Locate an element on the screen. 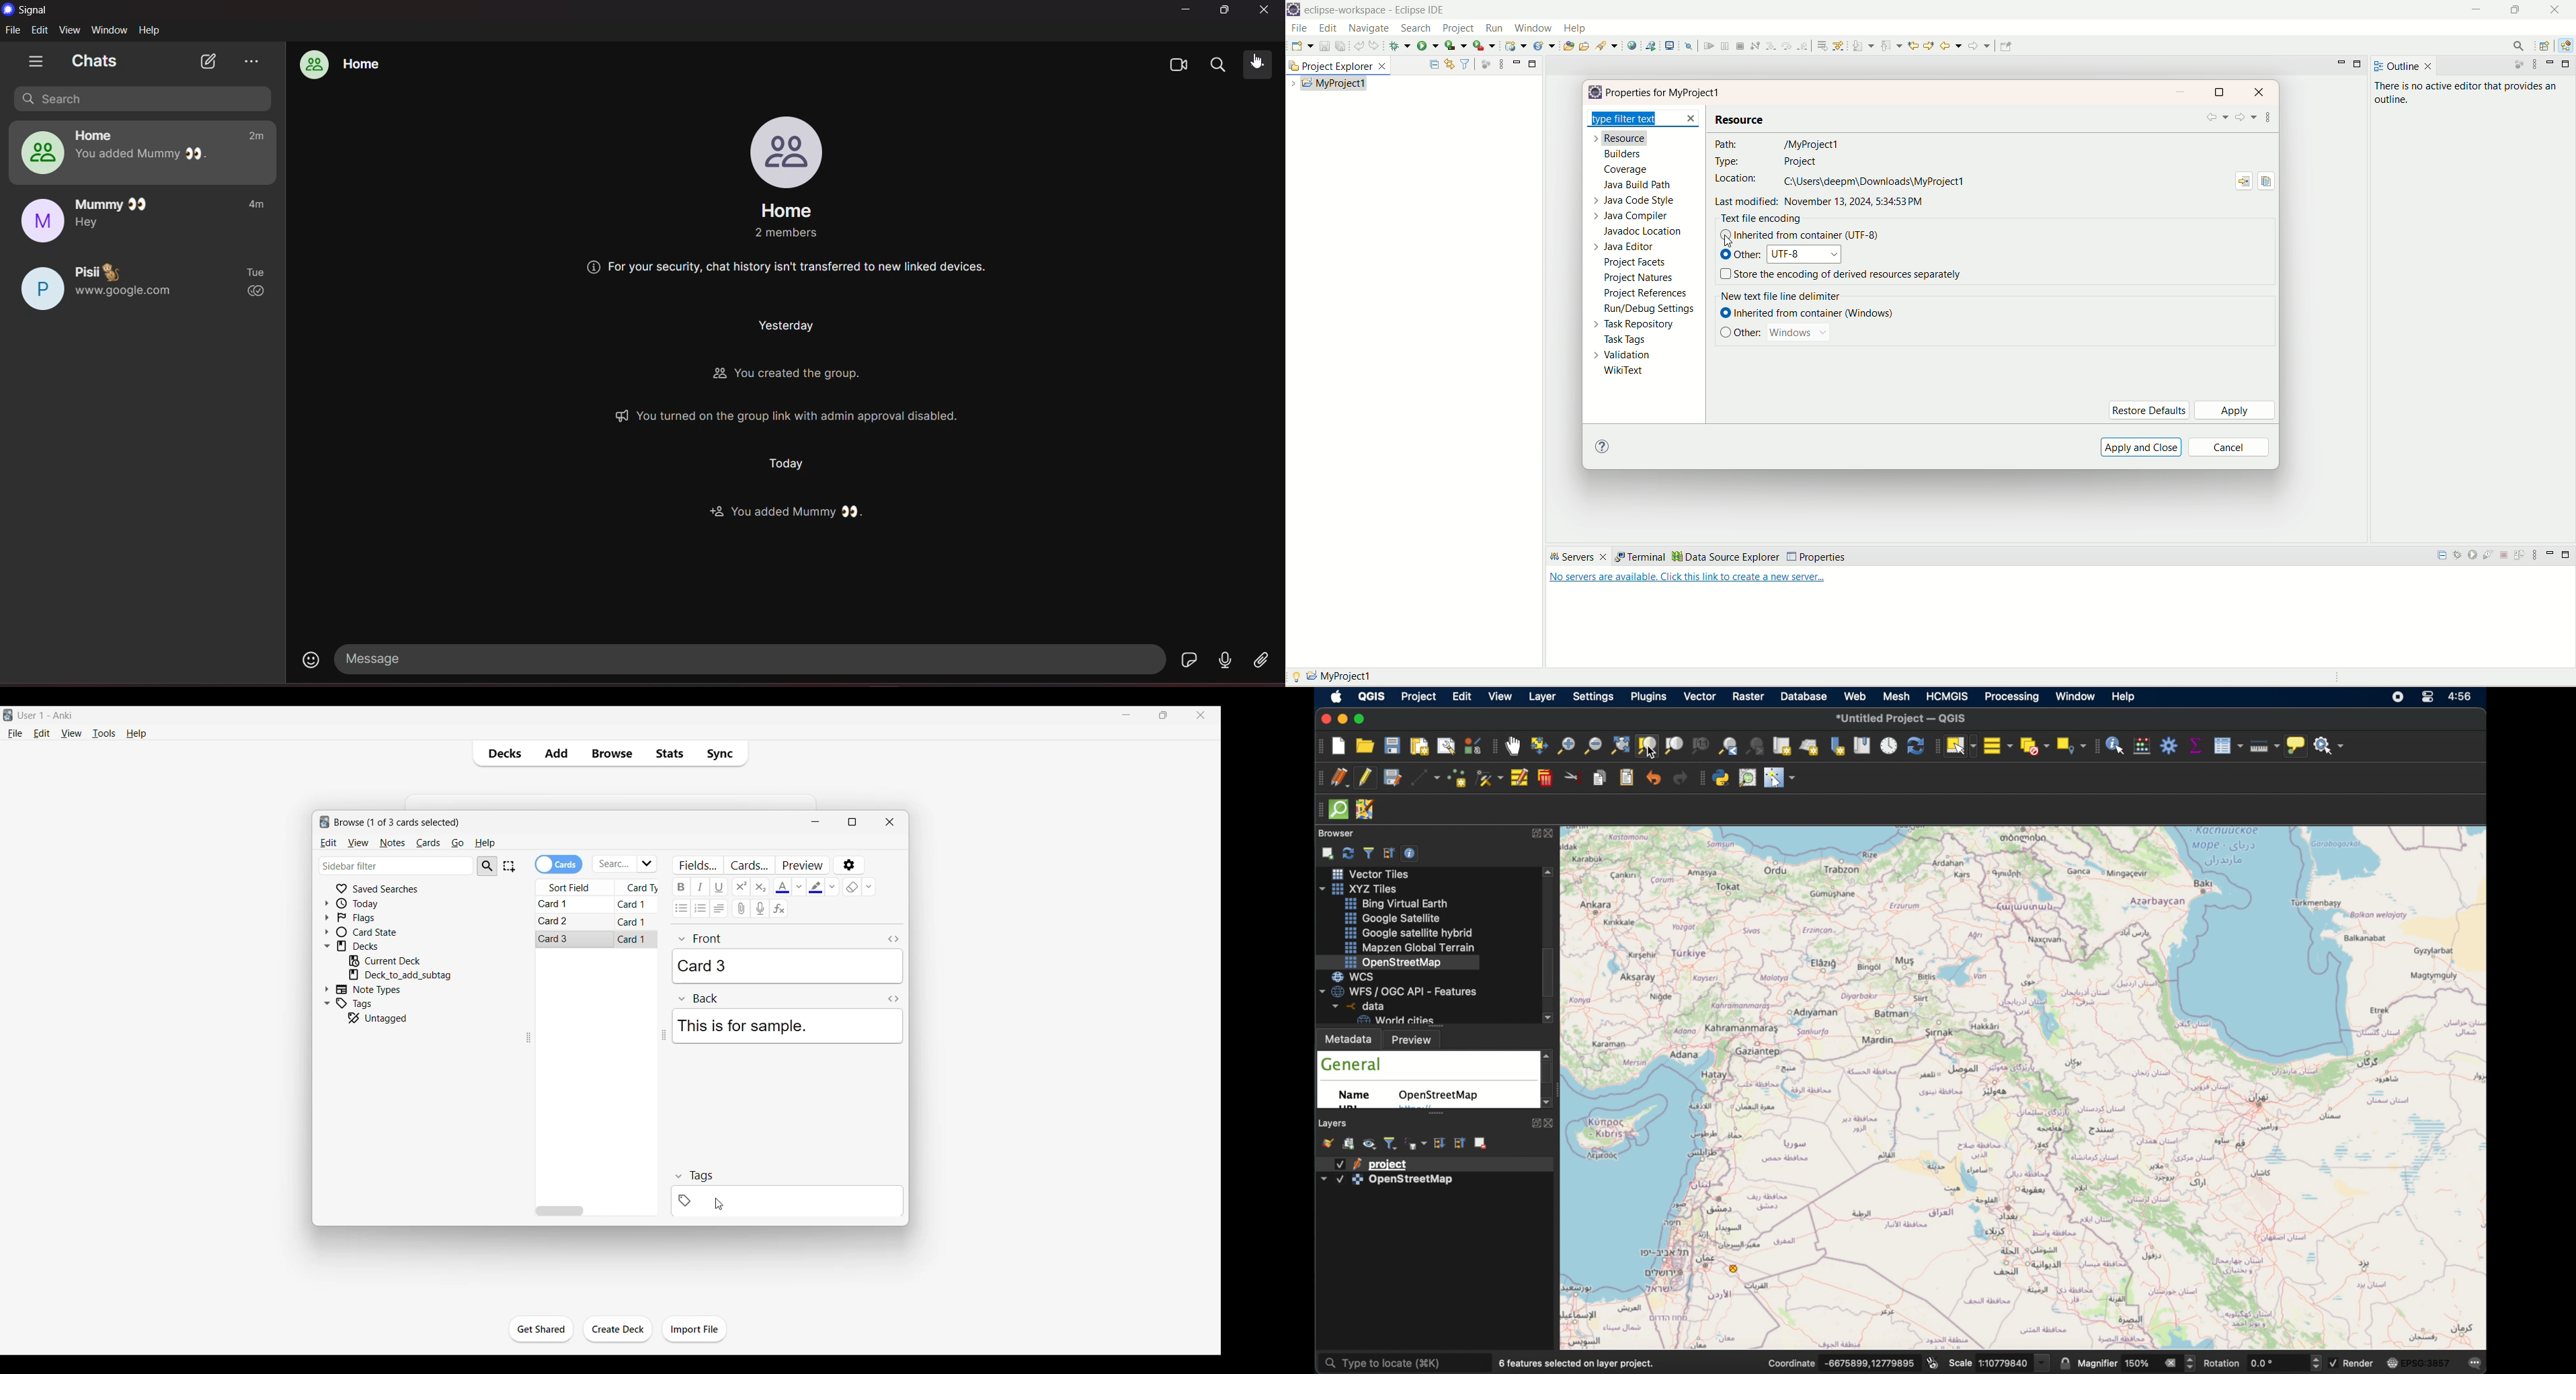 This screenshot has width=2576, height=1400. Selected text highlight color is located at coordinates (816, 887).